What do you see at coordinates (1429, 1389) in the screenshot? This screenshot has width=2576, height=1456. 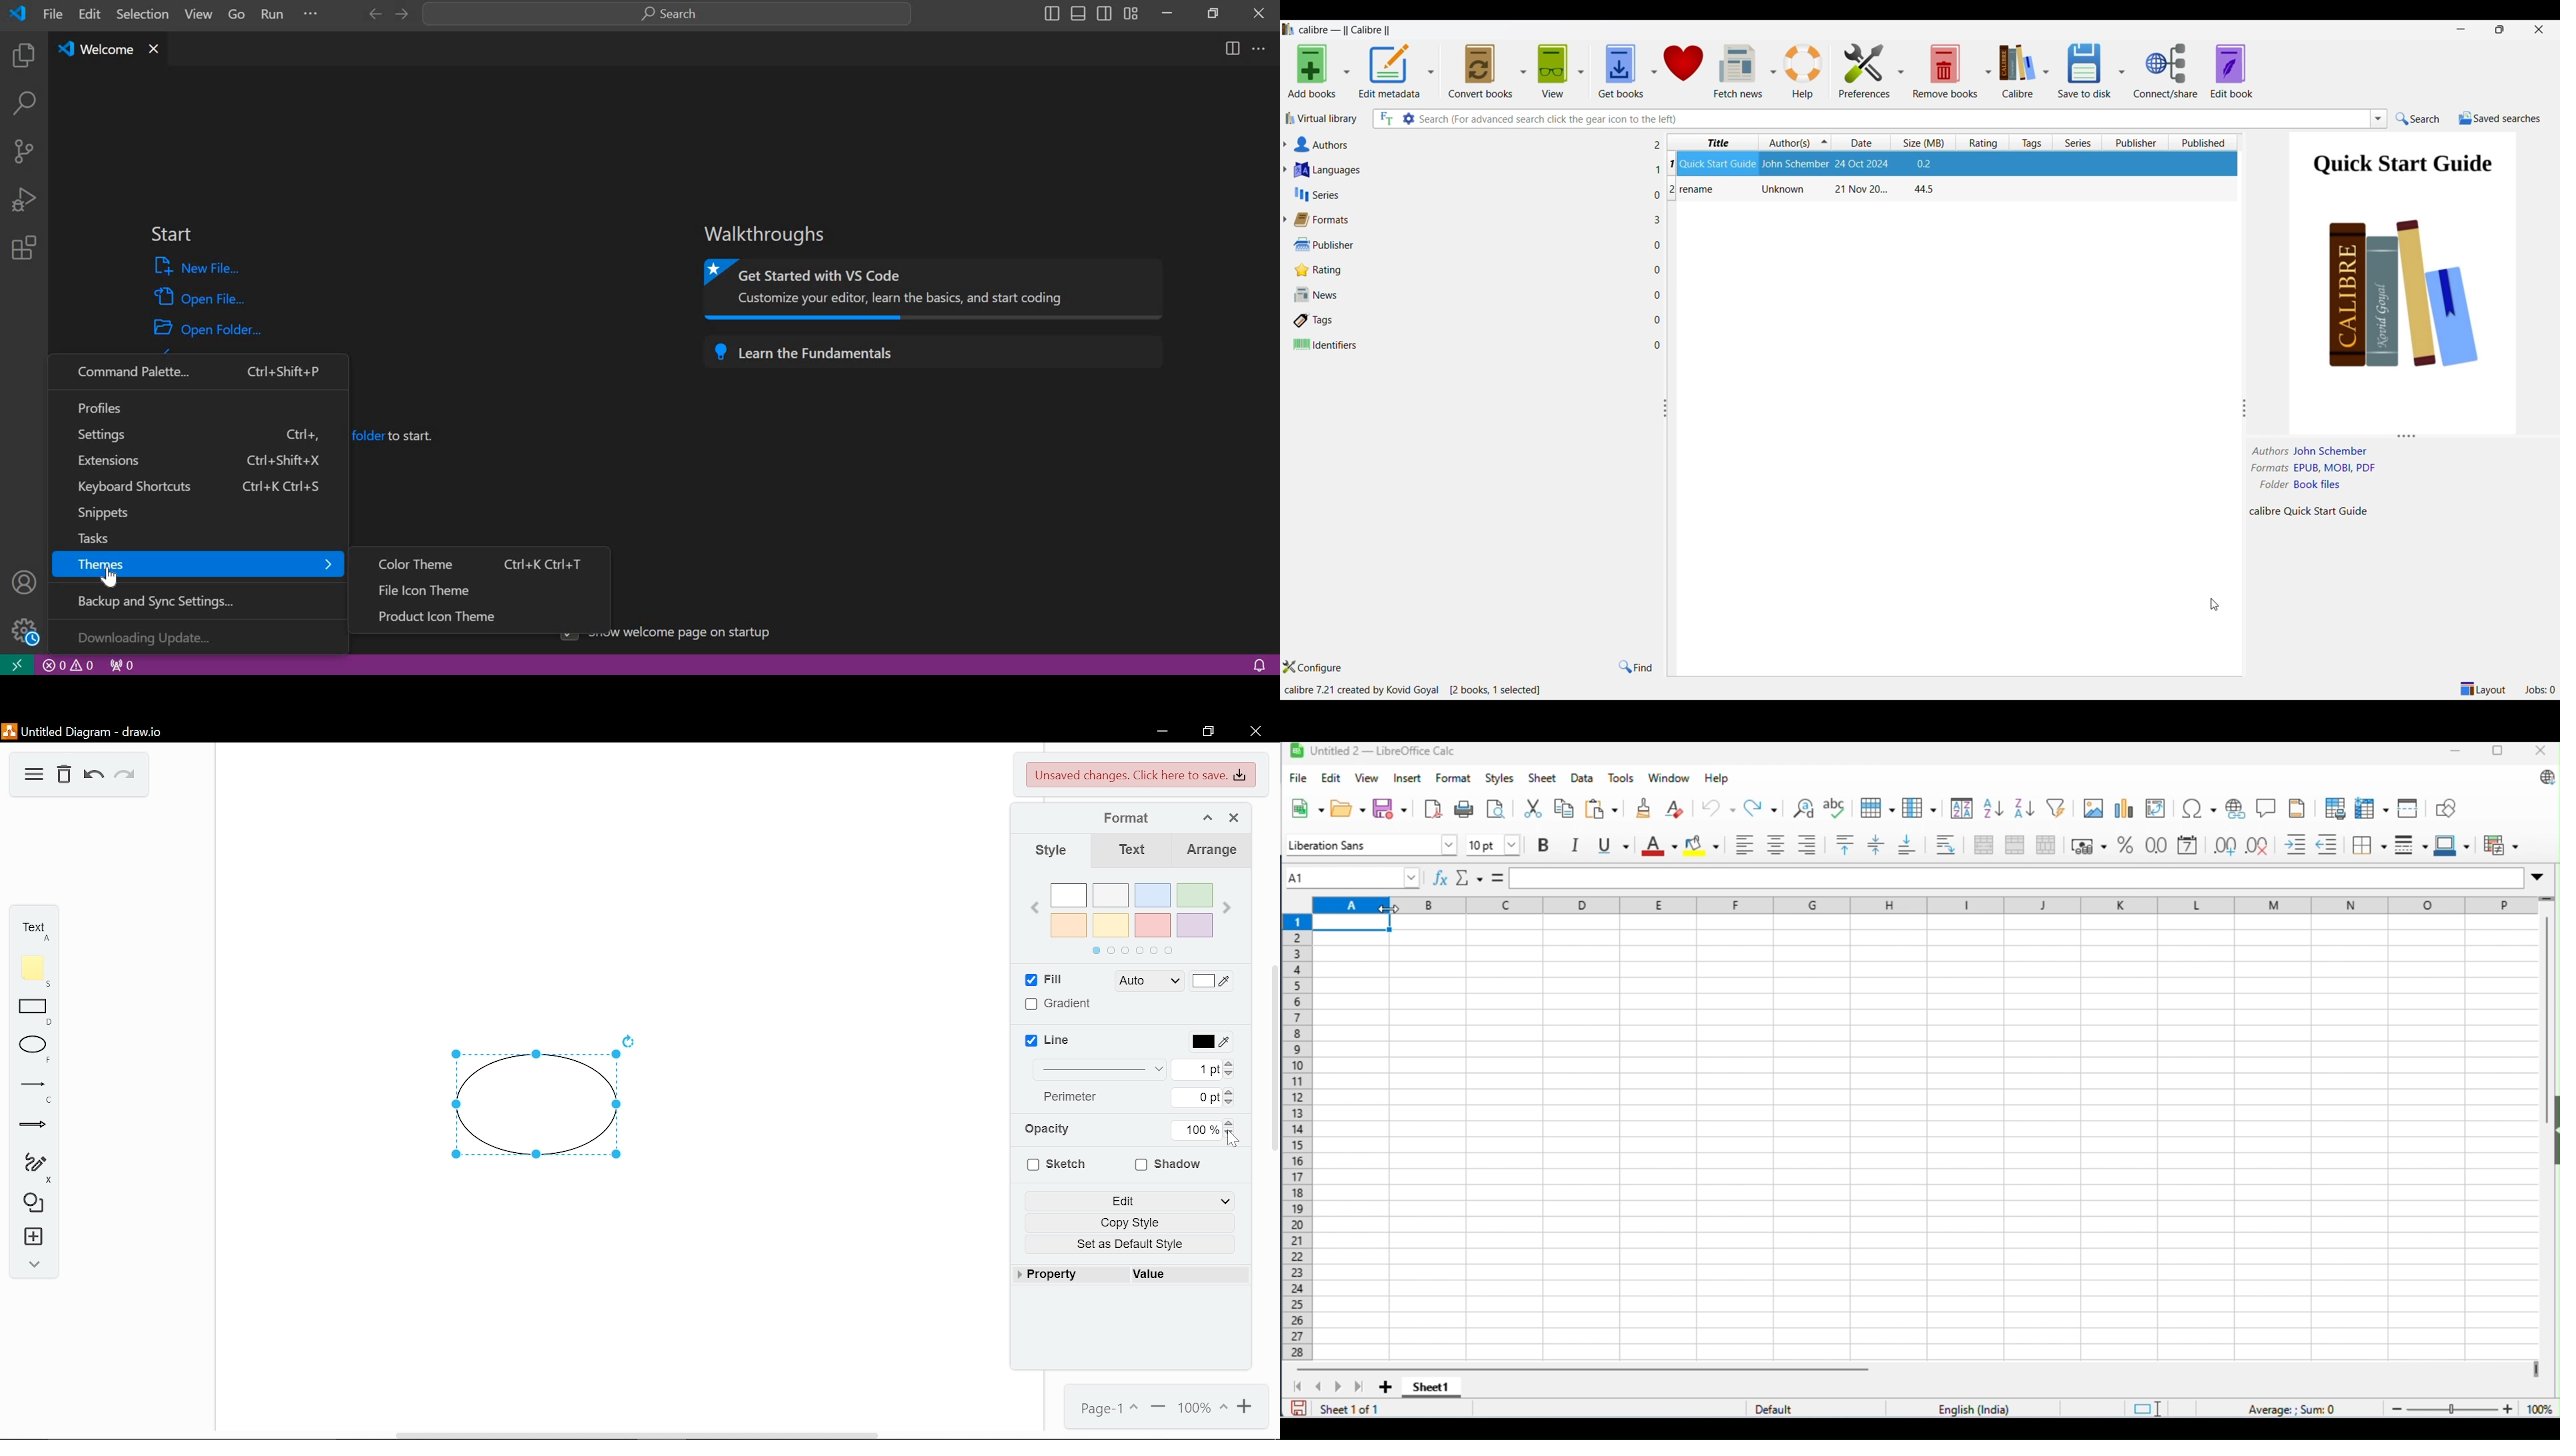 I see `sheet1` at bounding box center [1429, 1389].